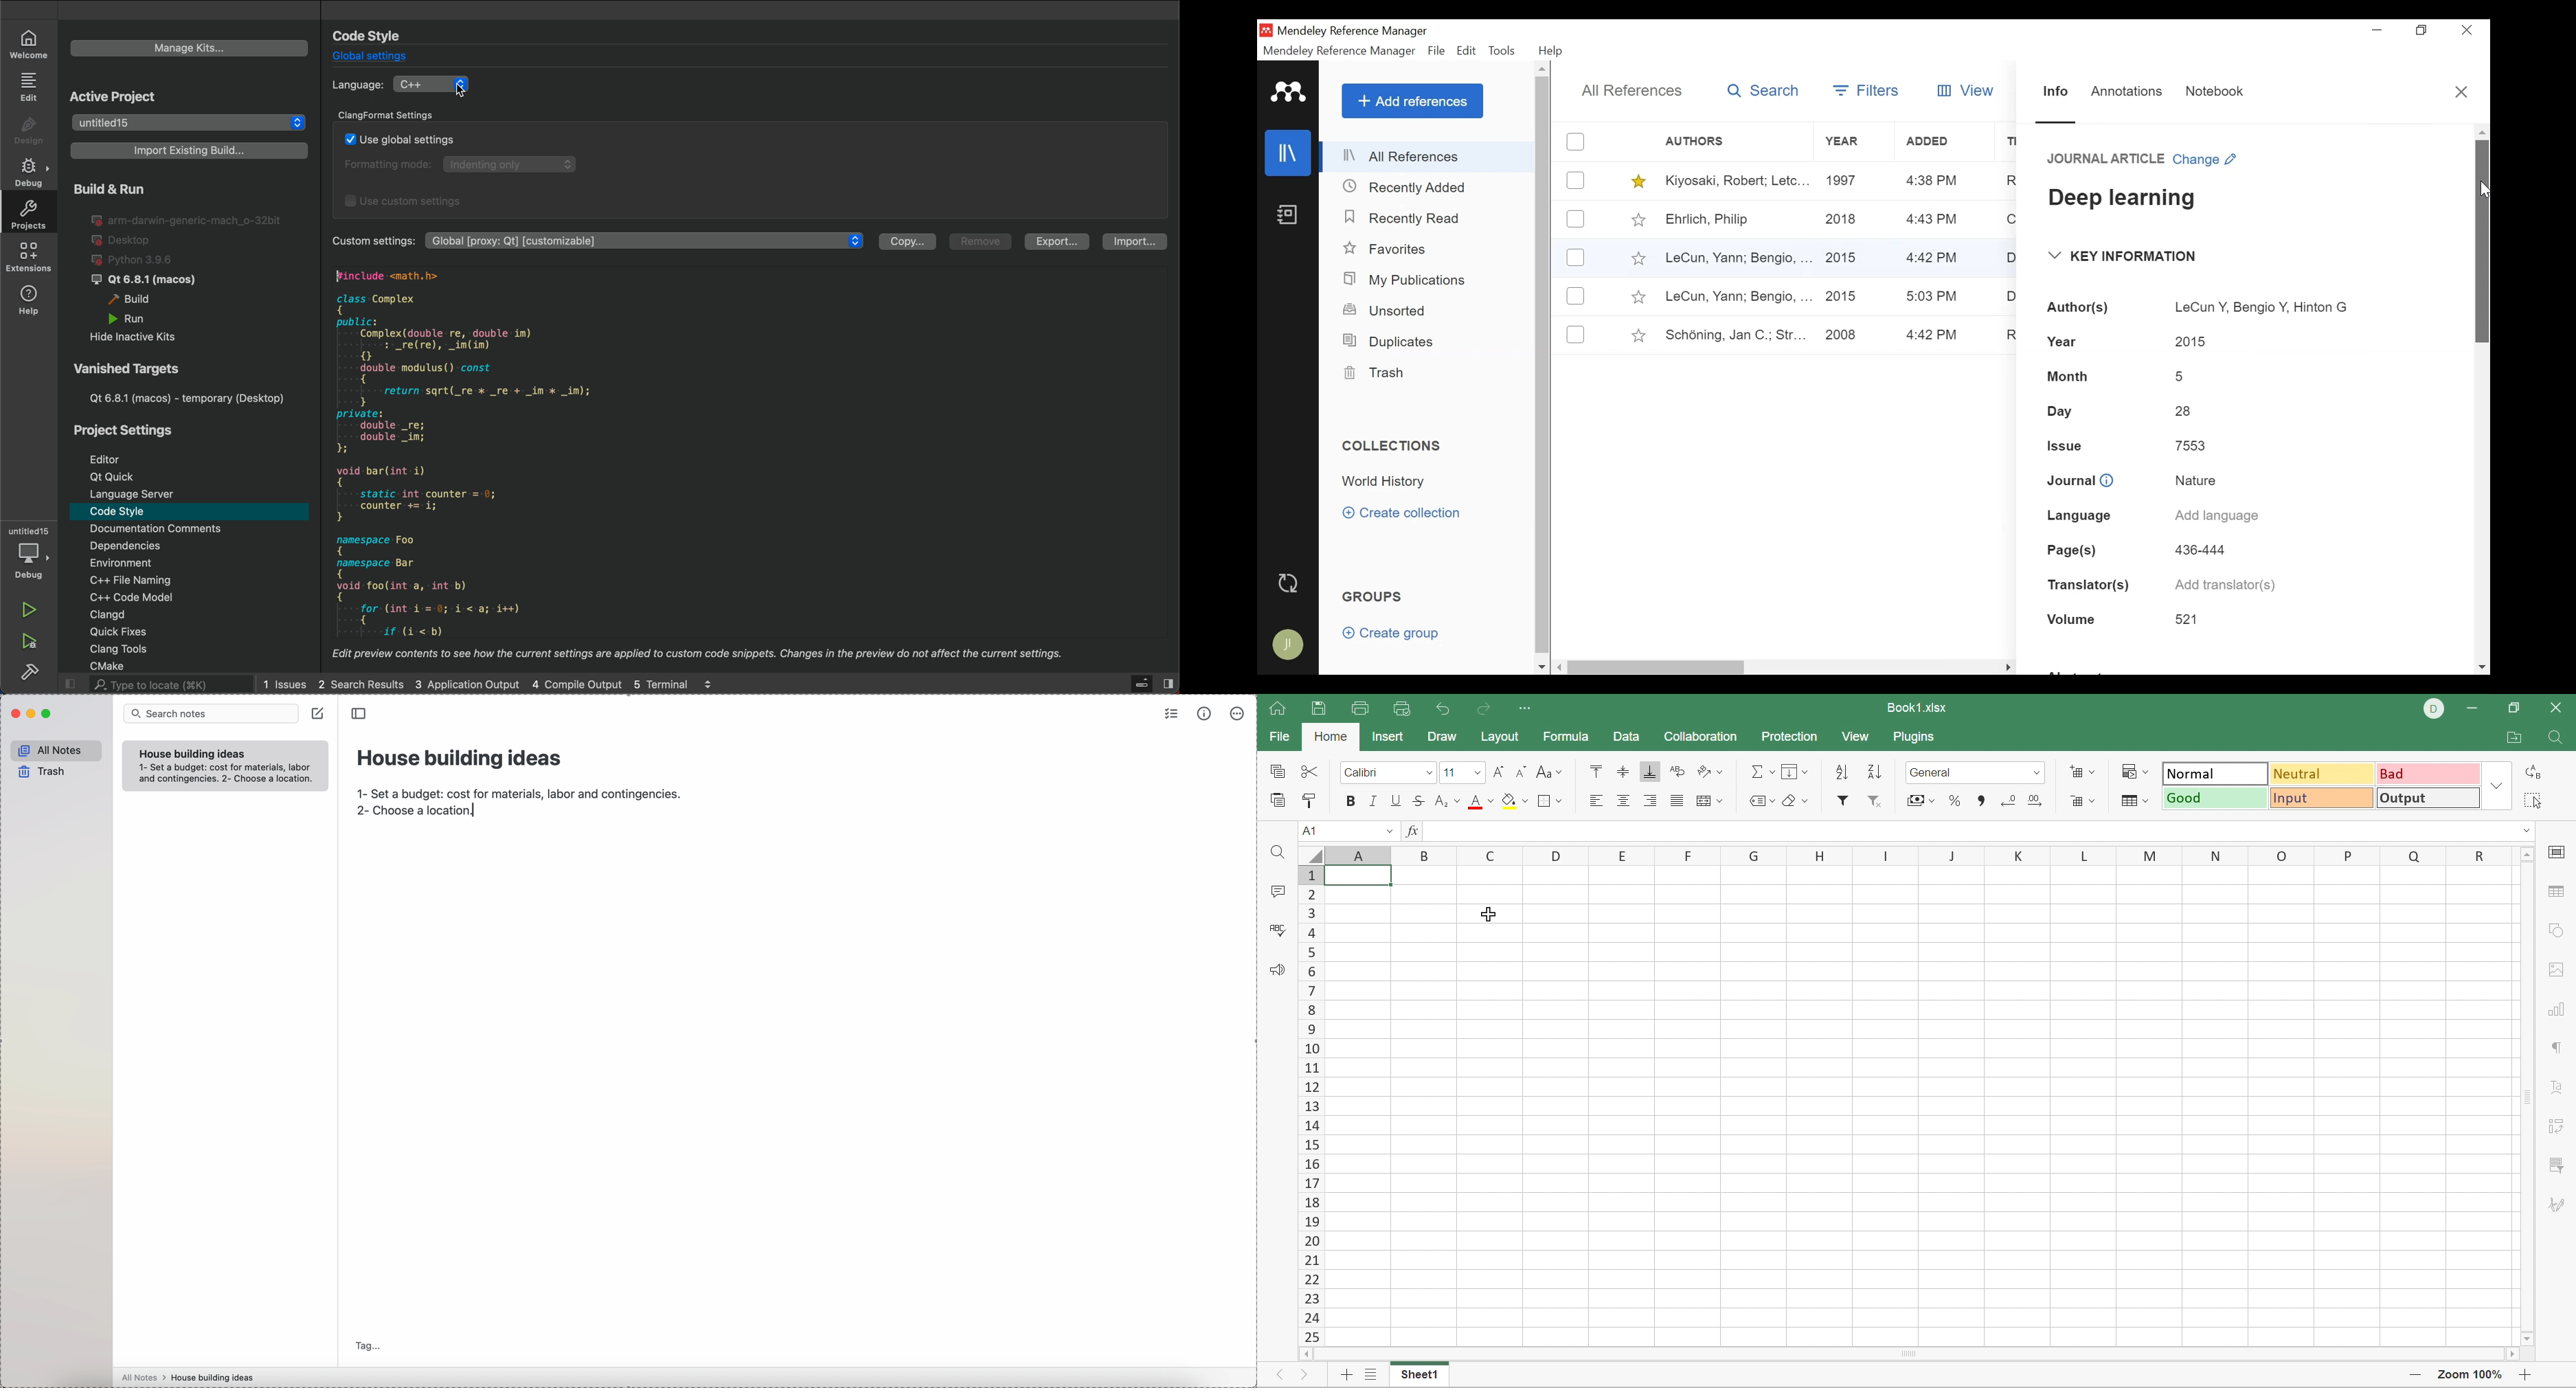  Describe the element at coordinates (750, 162) in the screenshot. I see `change format settings` at that location.